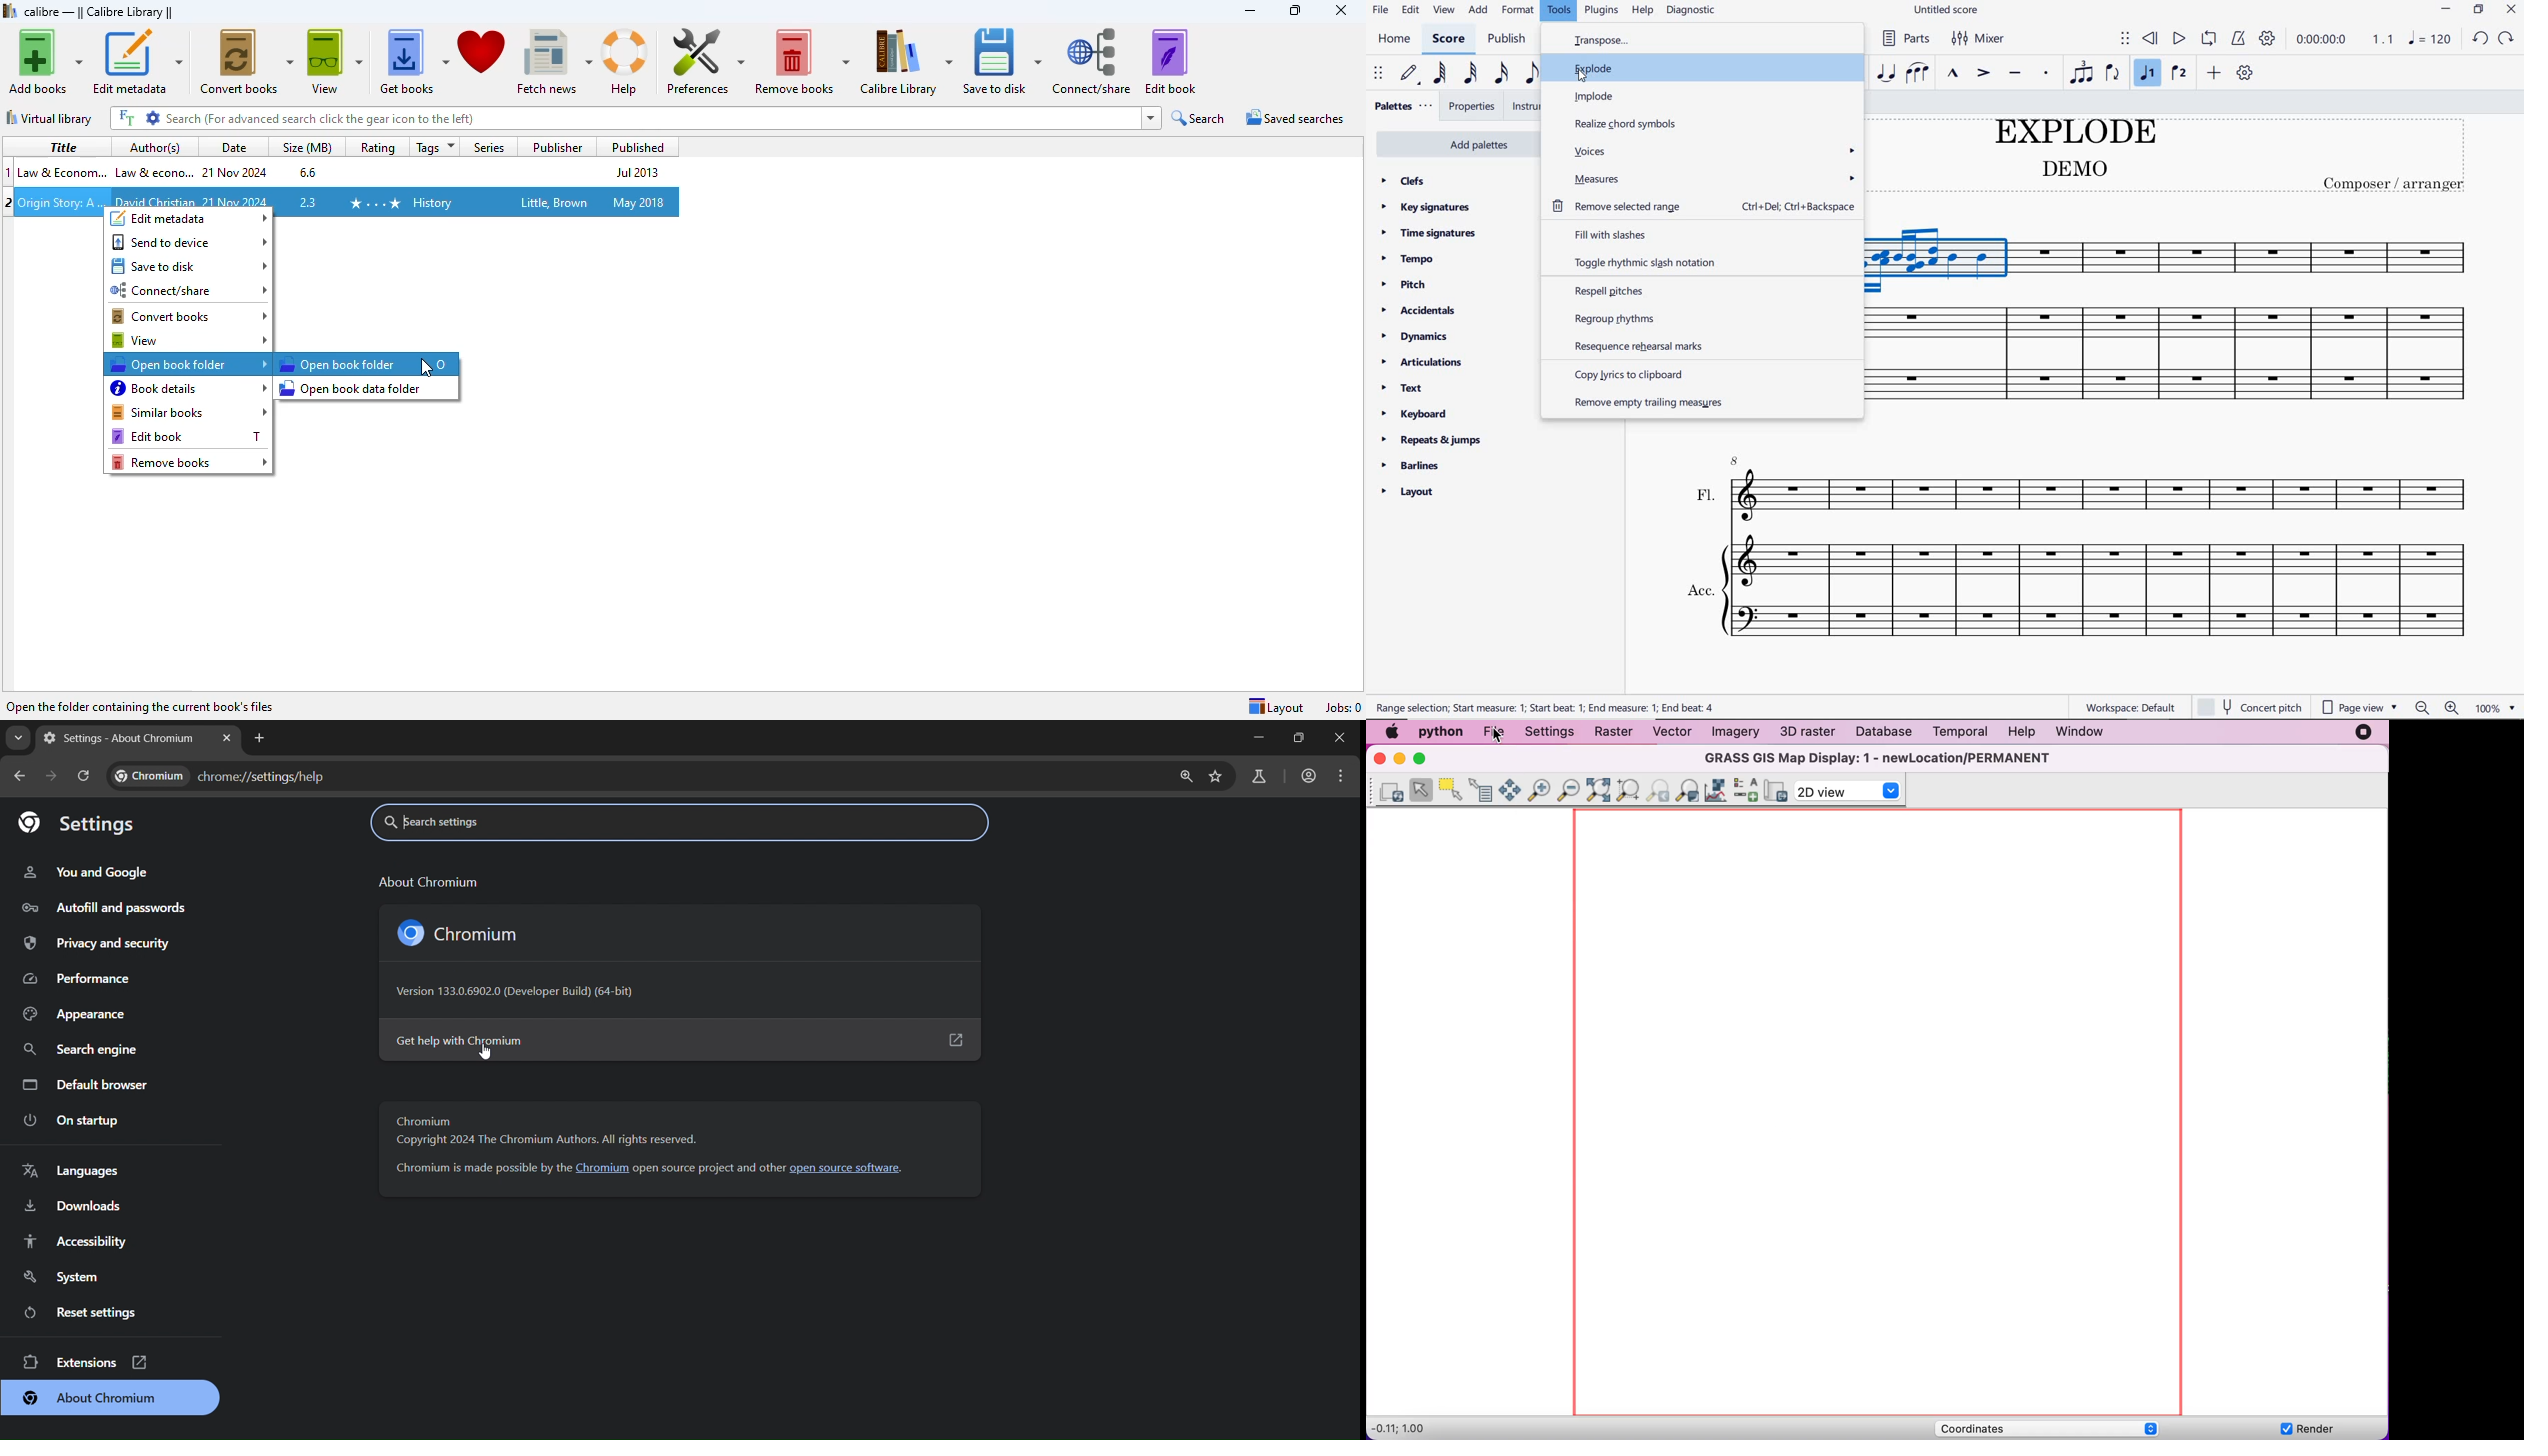 This screenshot has width=2548, height=1456. Describe the element at coordinates (80, 822) in the screenshot. I see `settings` at that location.